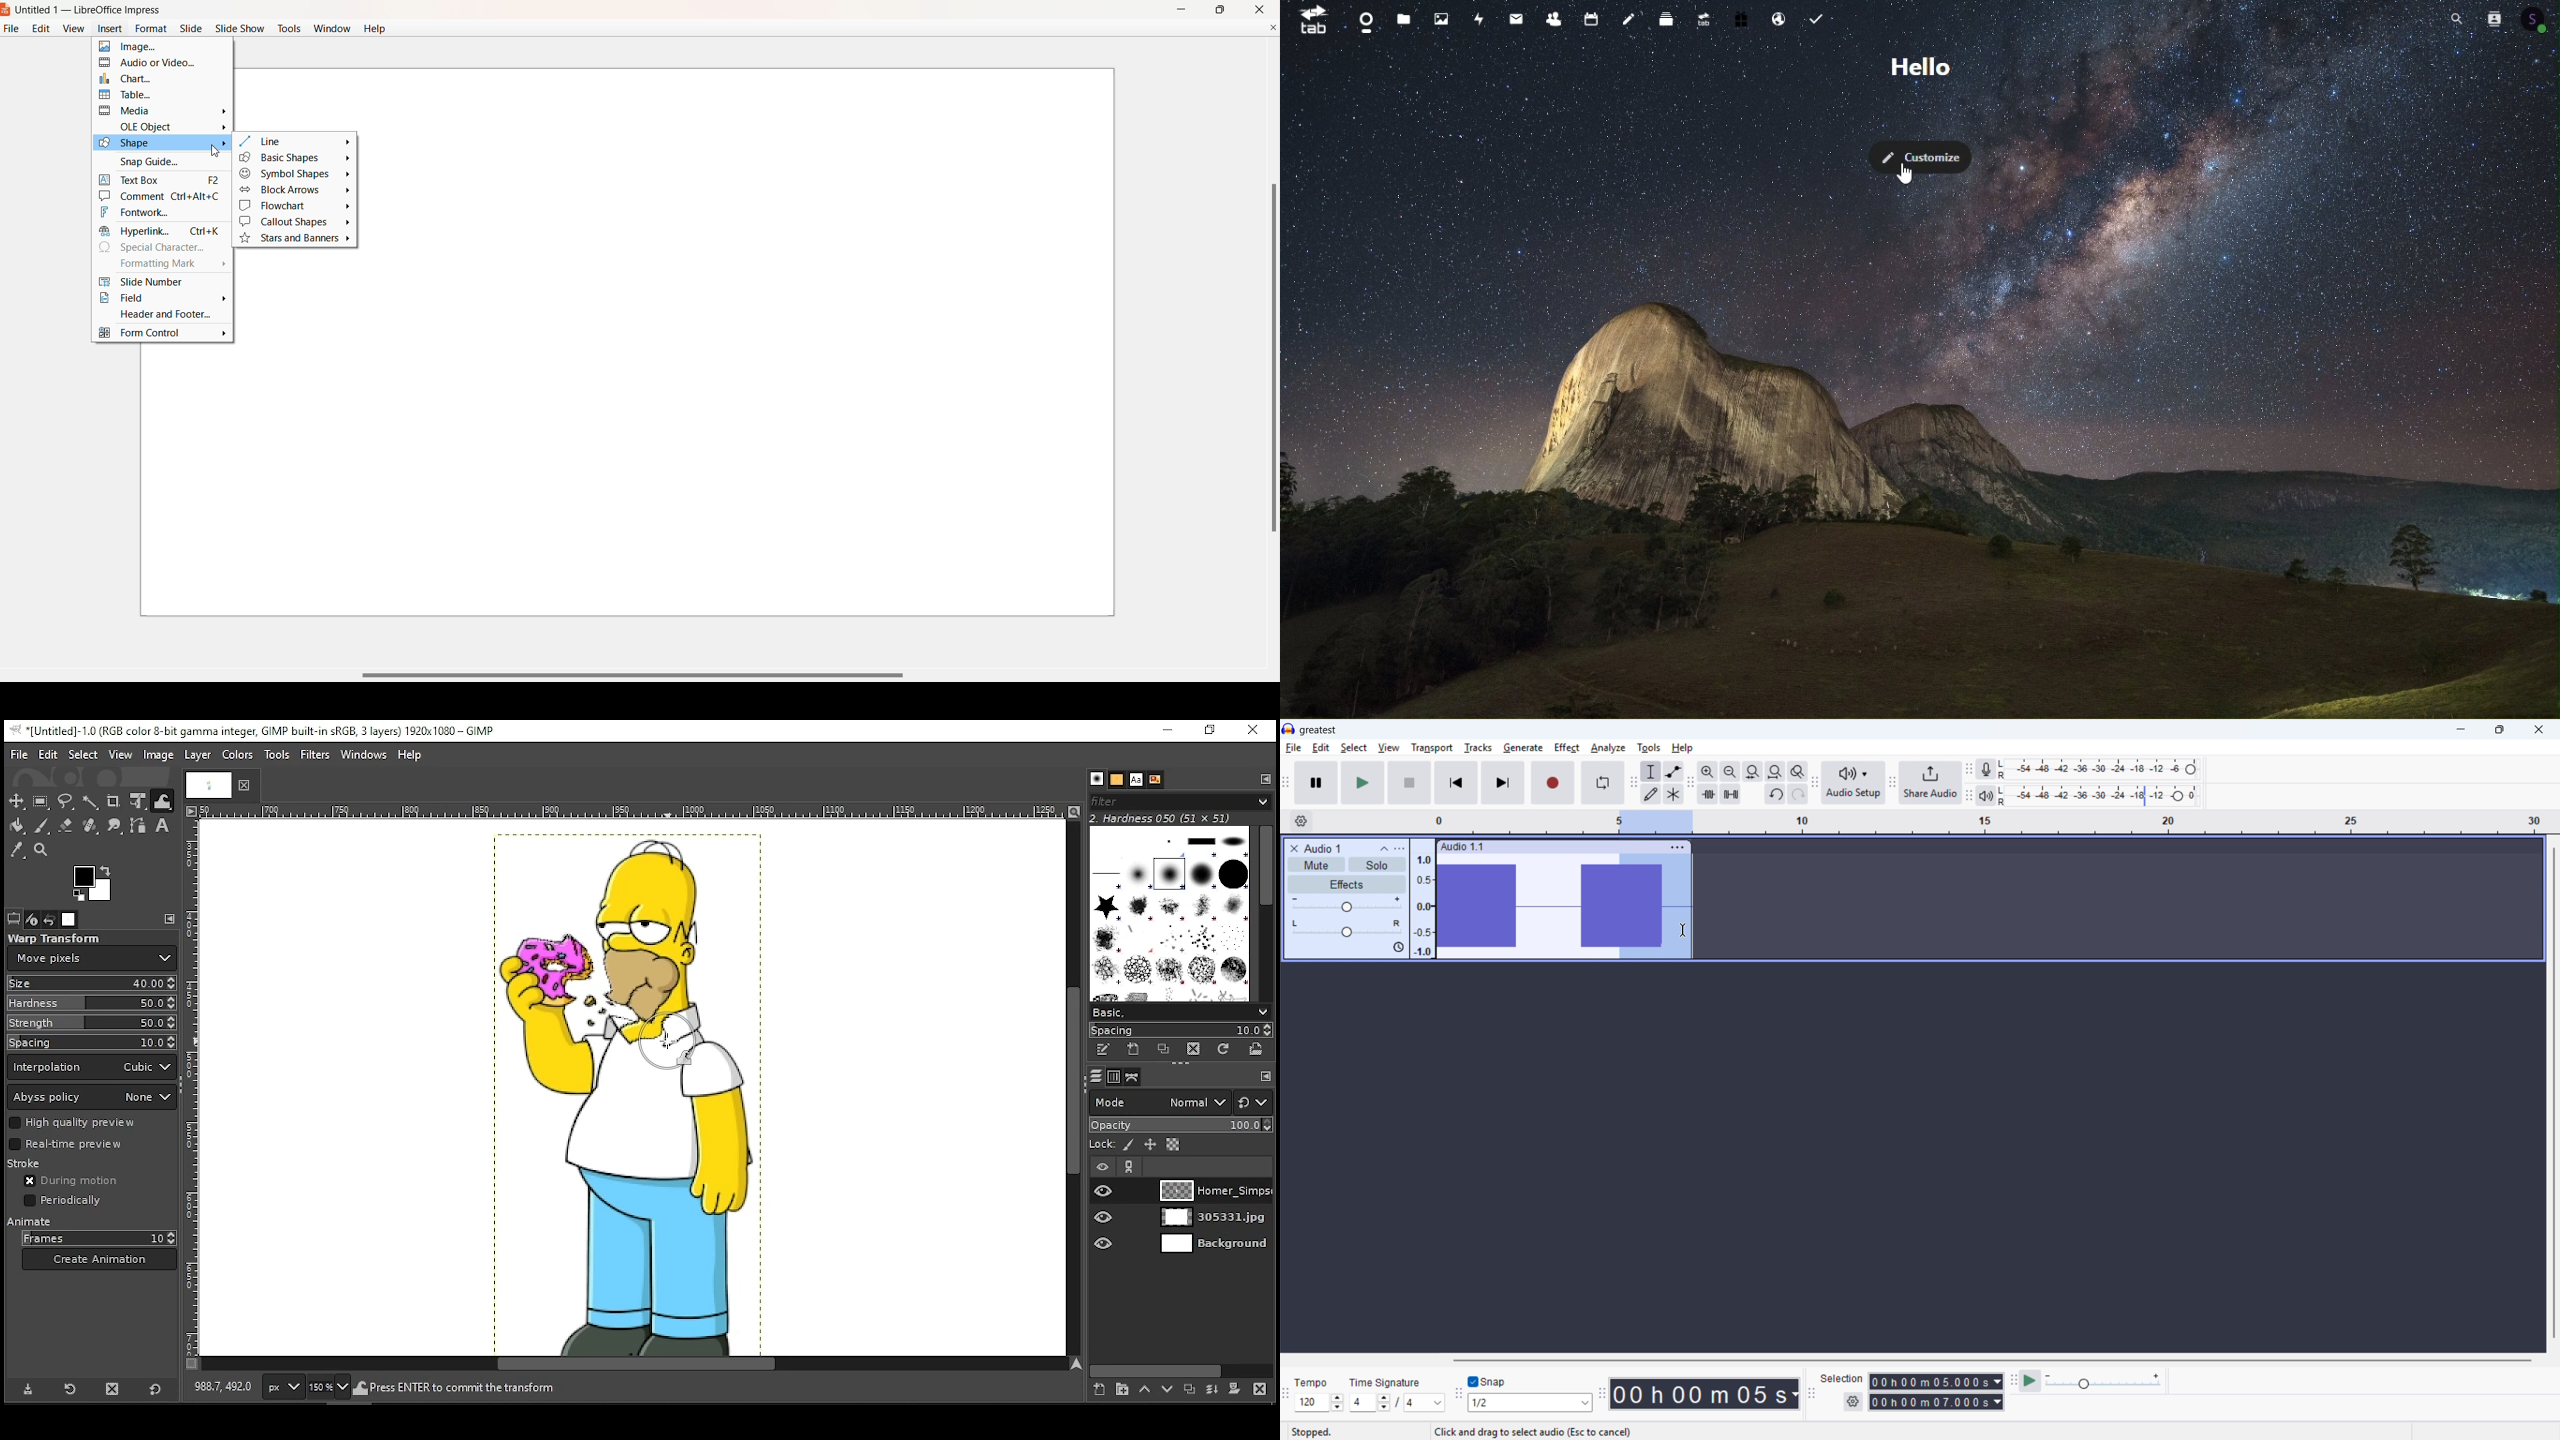 The width and height of the screenshot is (2576, 1456). What do you see at coordinates (1317, 731) in the screenshot?
I see `Greatest ` at bounding box center [1317, 731].